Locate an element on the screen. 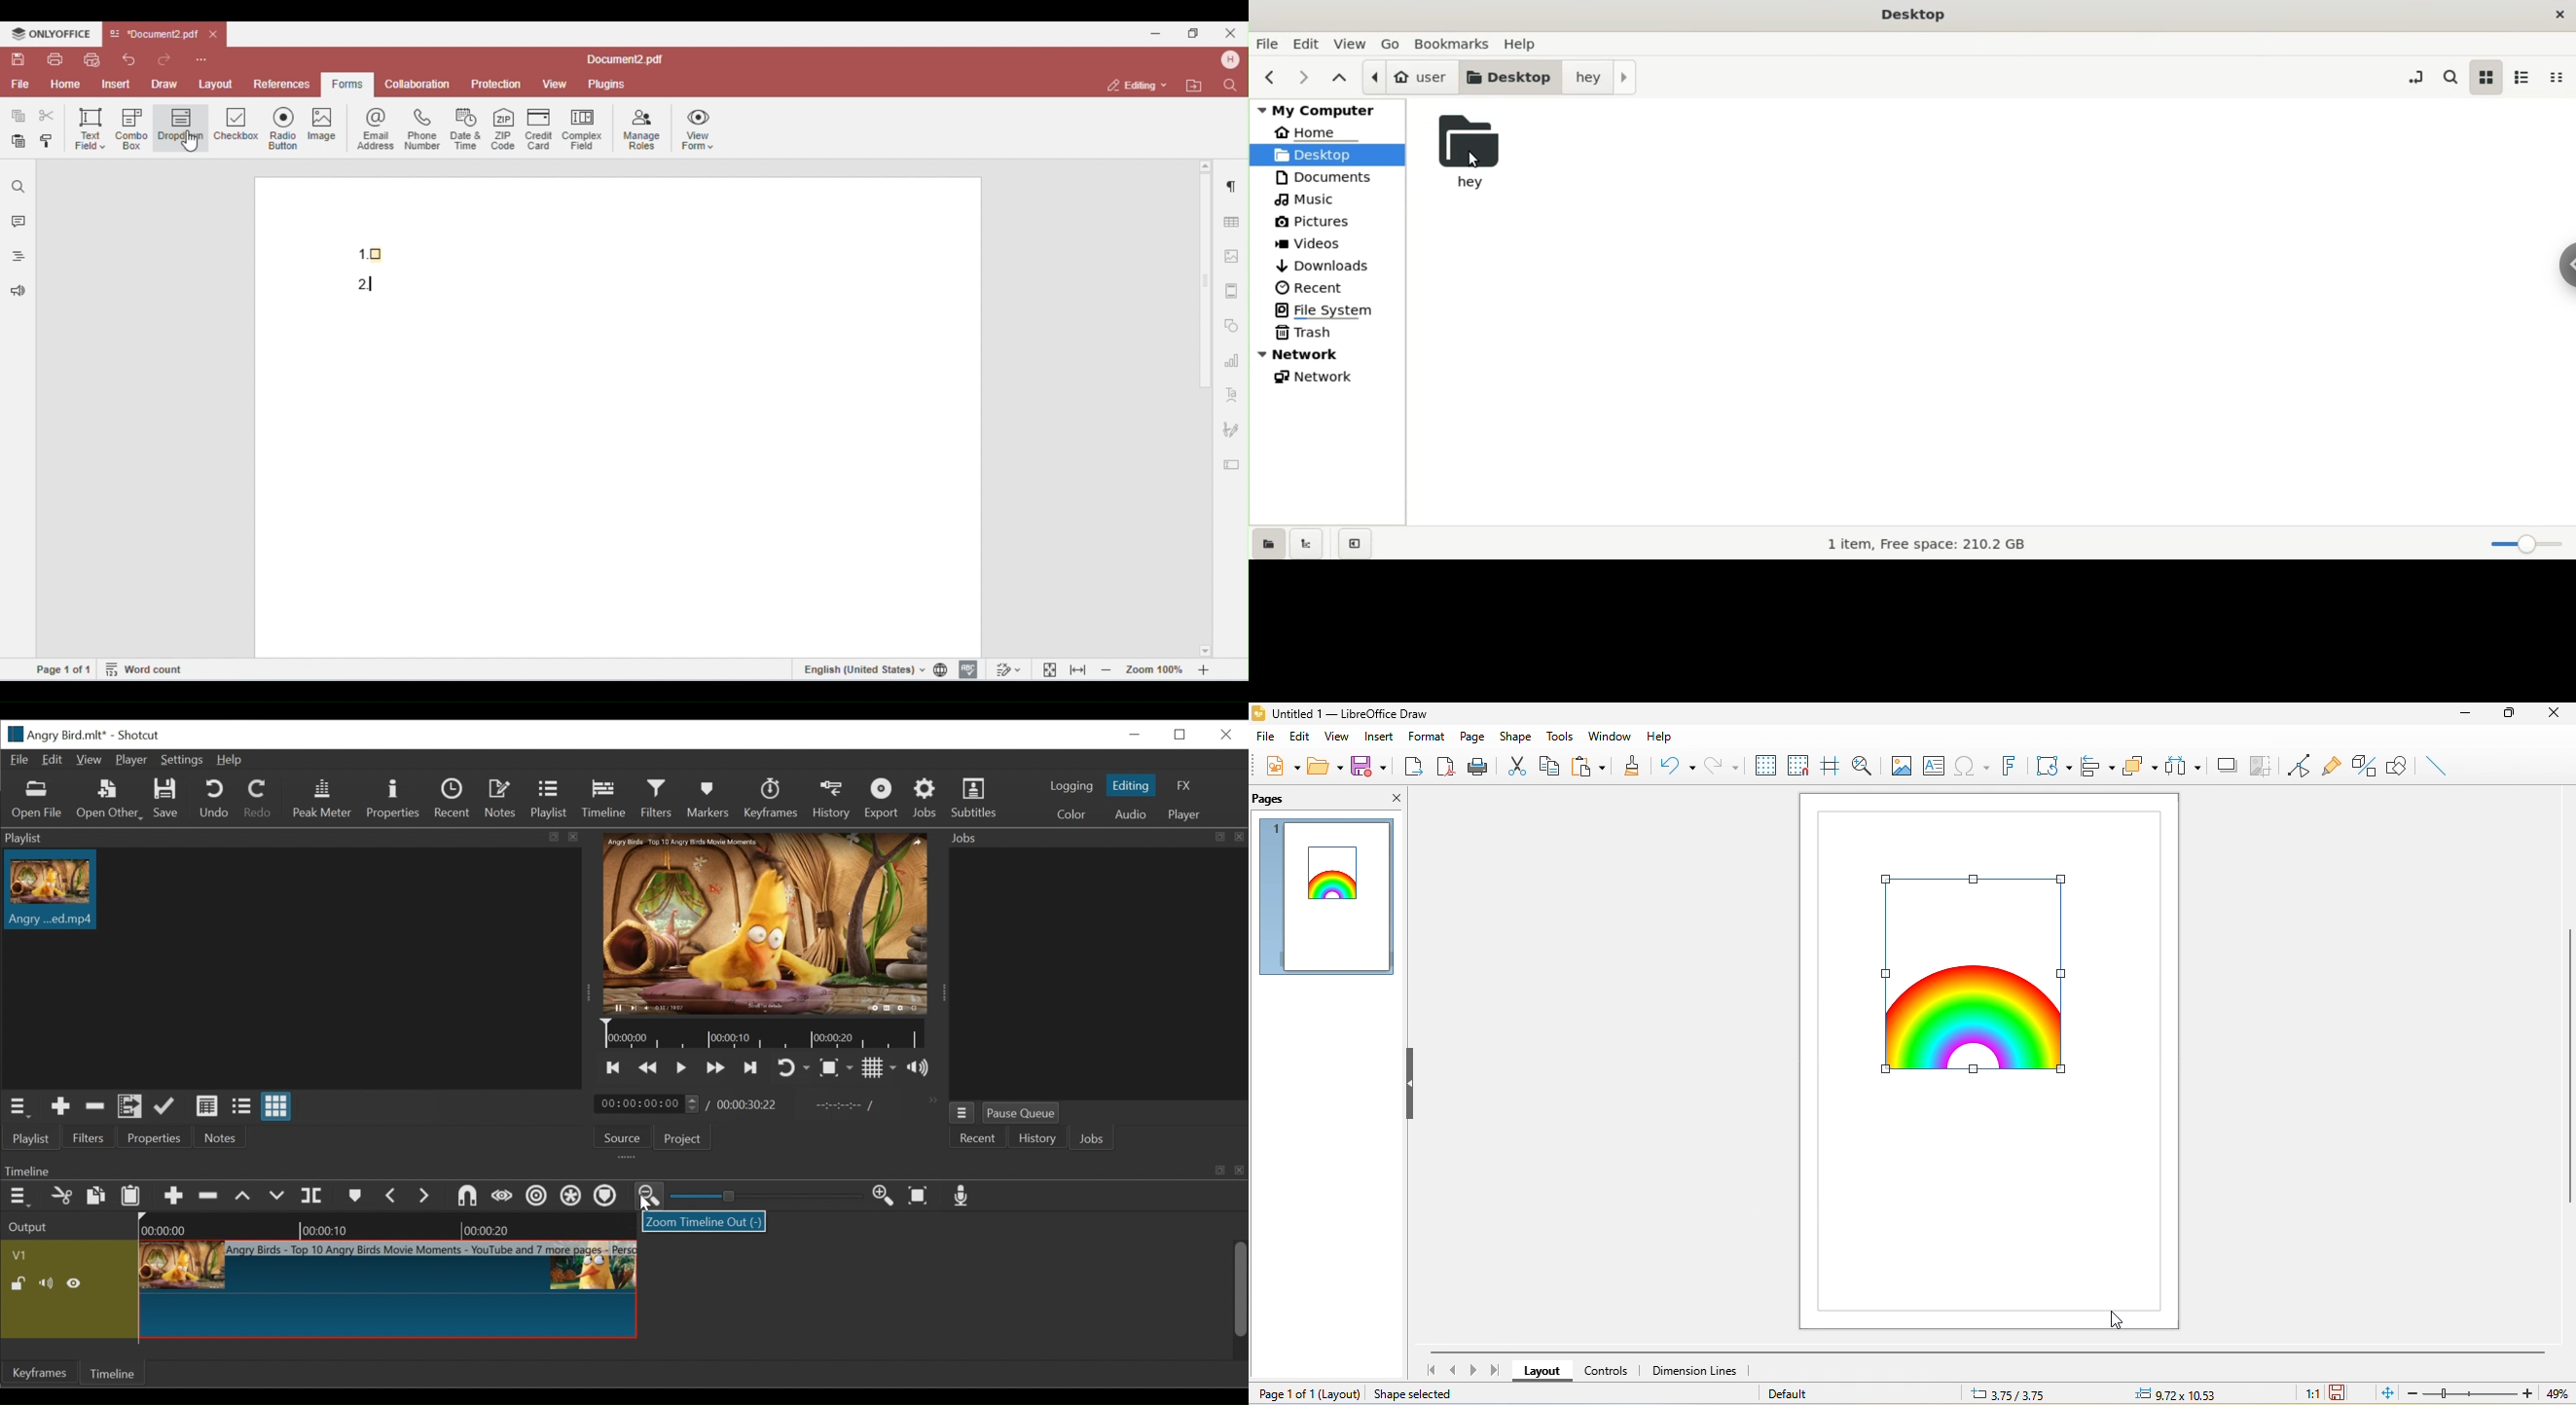 This screenshot has width=2576, height=1428. Total duration is located at coordinates (746, 1106).